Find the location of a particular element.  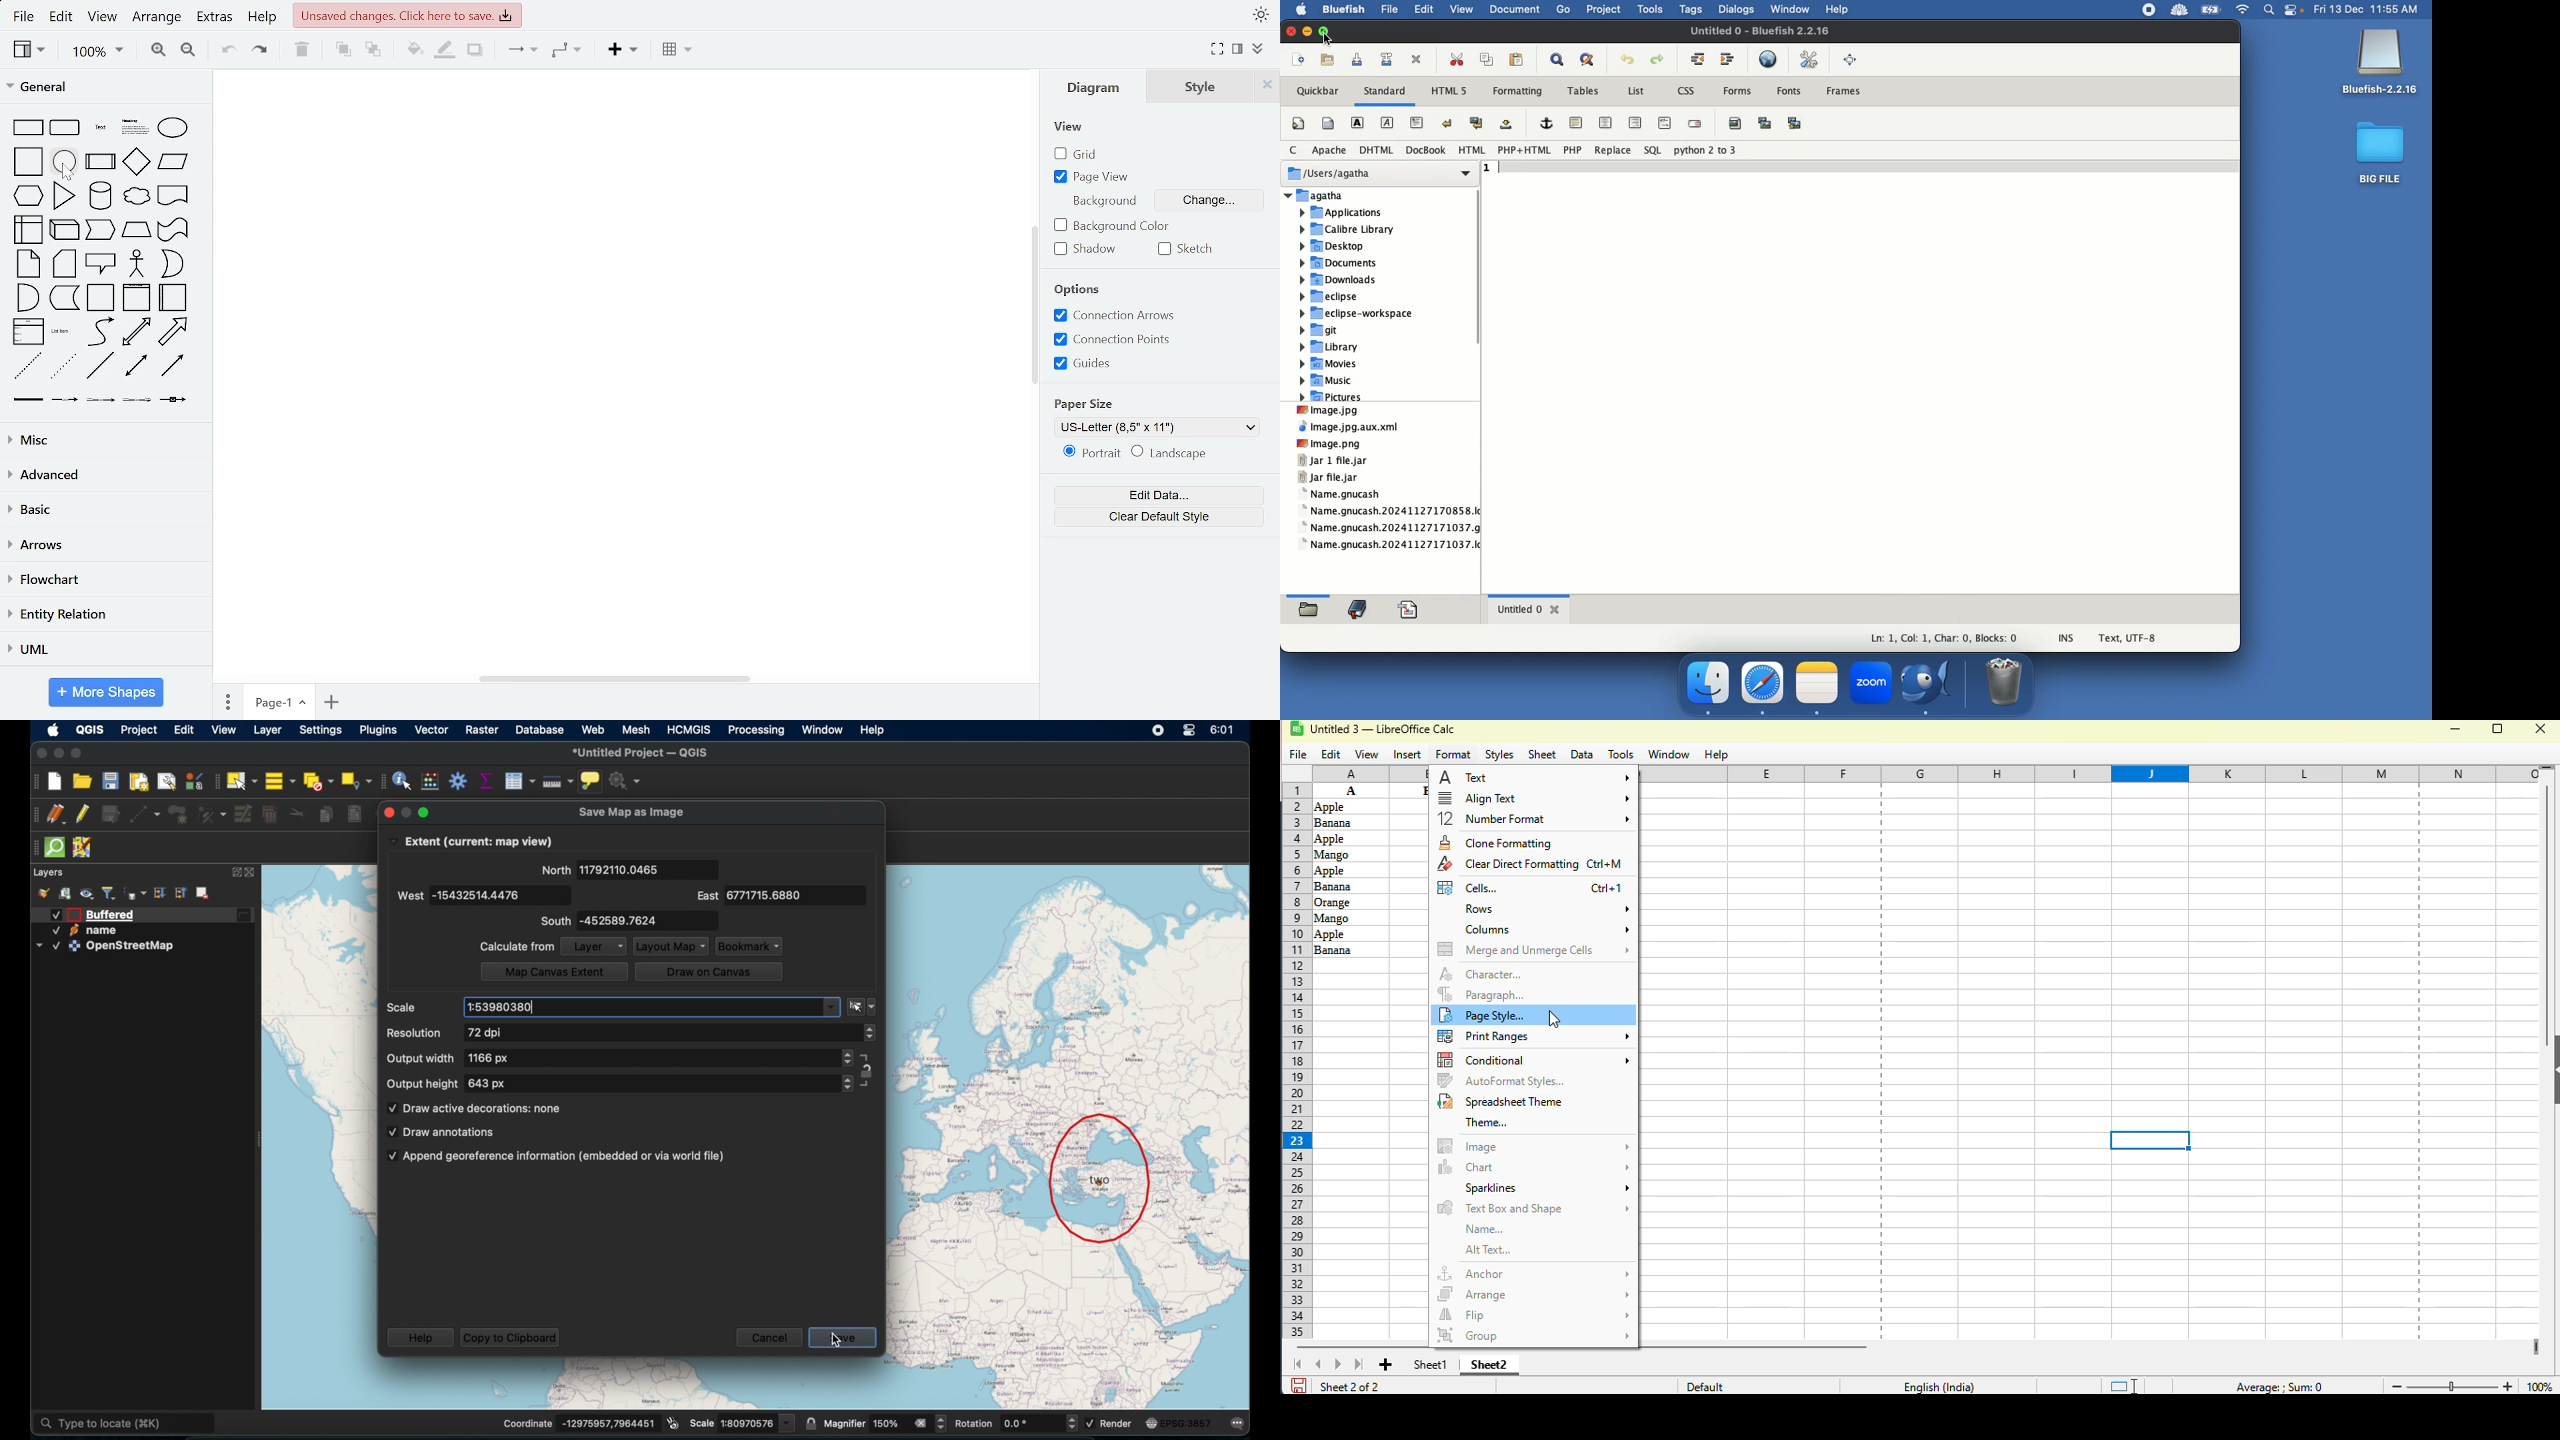

appearence is located at coordinates (1258, 16).